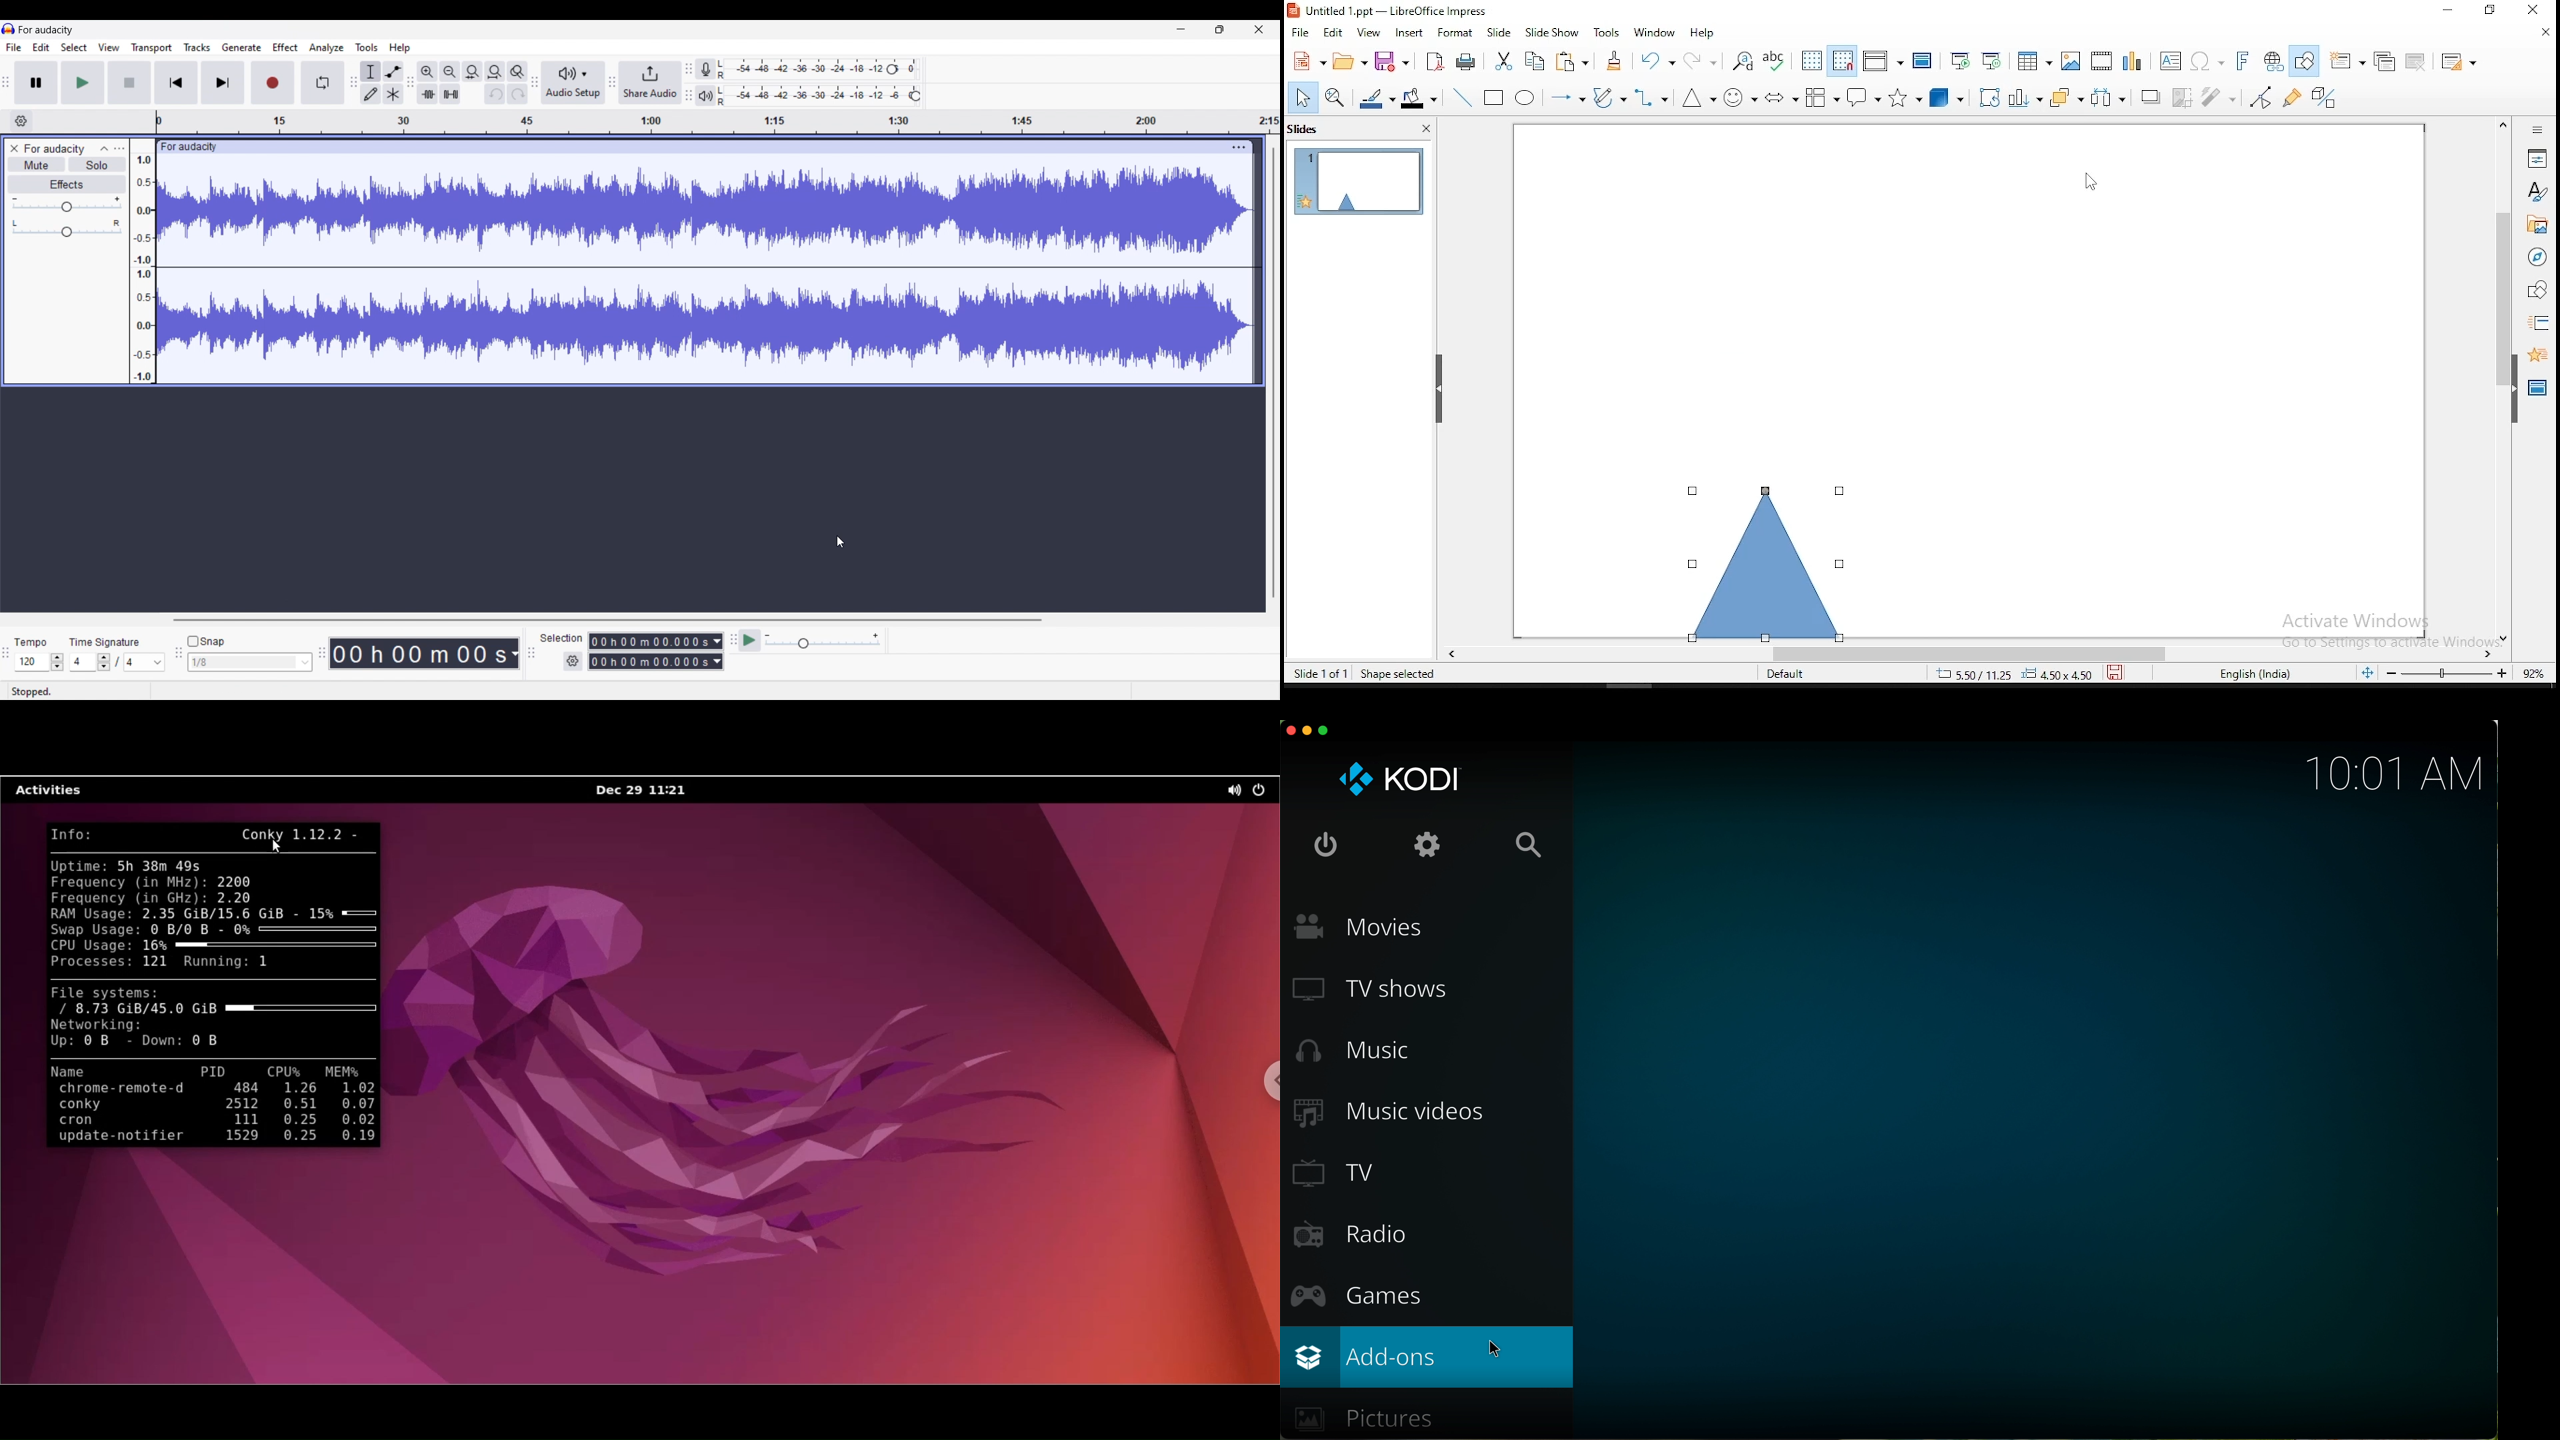 Image resolution: width=2576 pixels, height=1456 pixels. I want to click on toggle extrusiuon, so click(2327, 98).